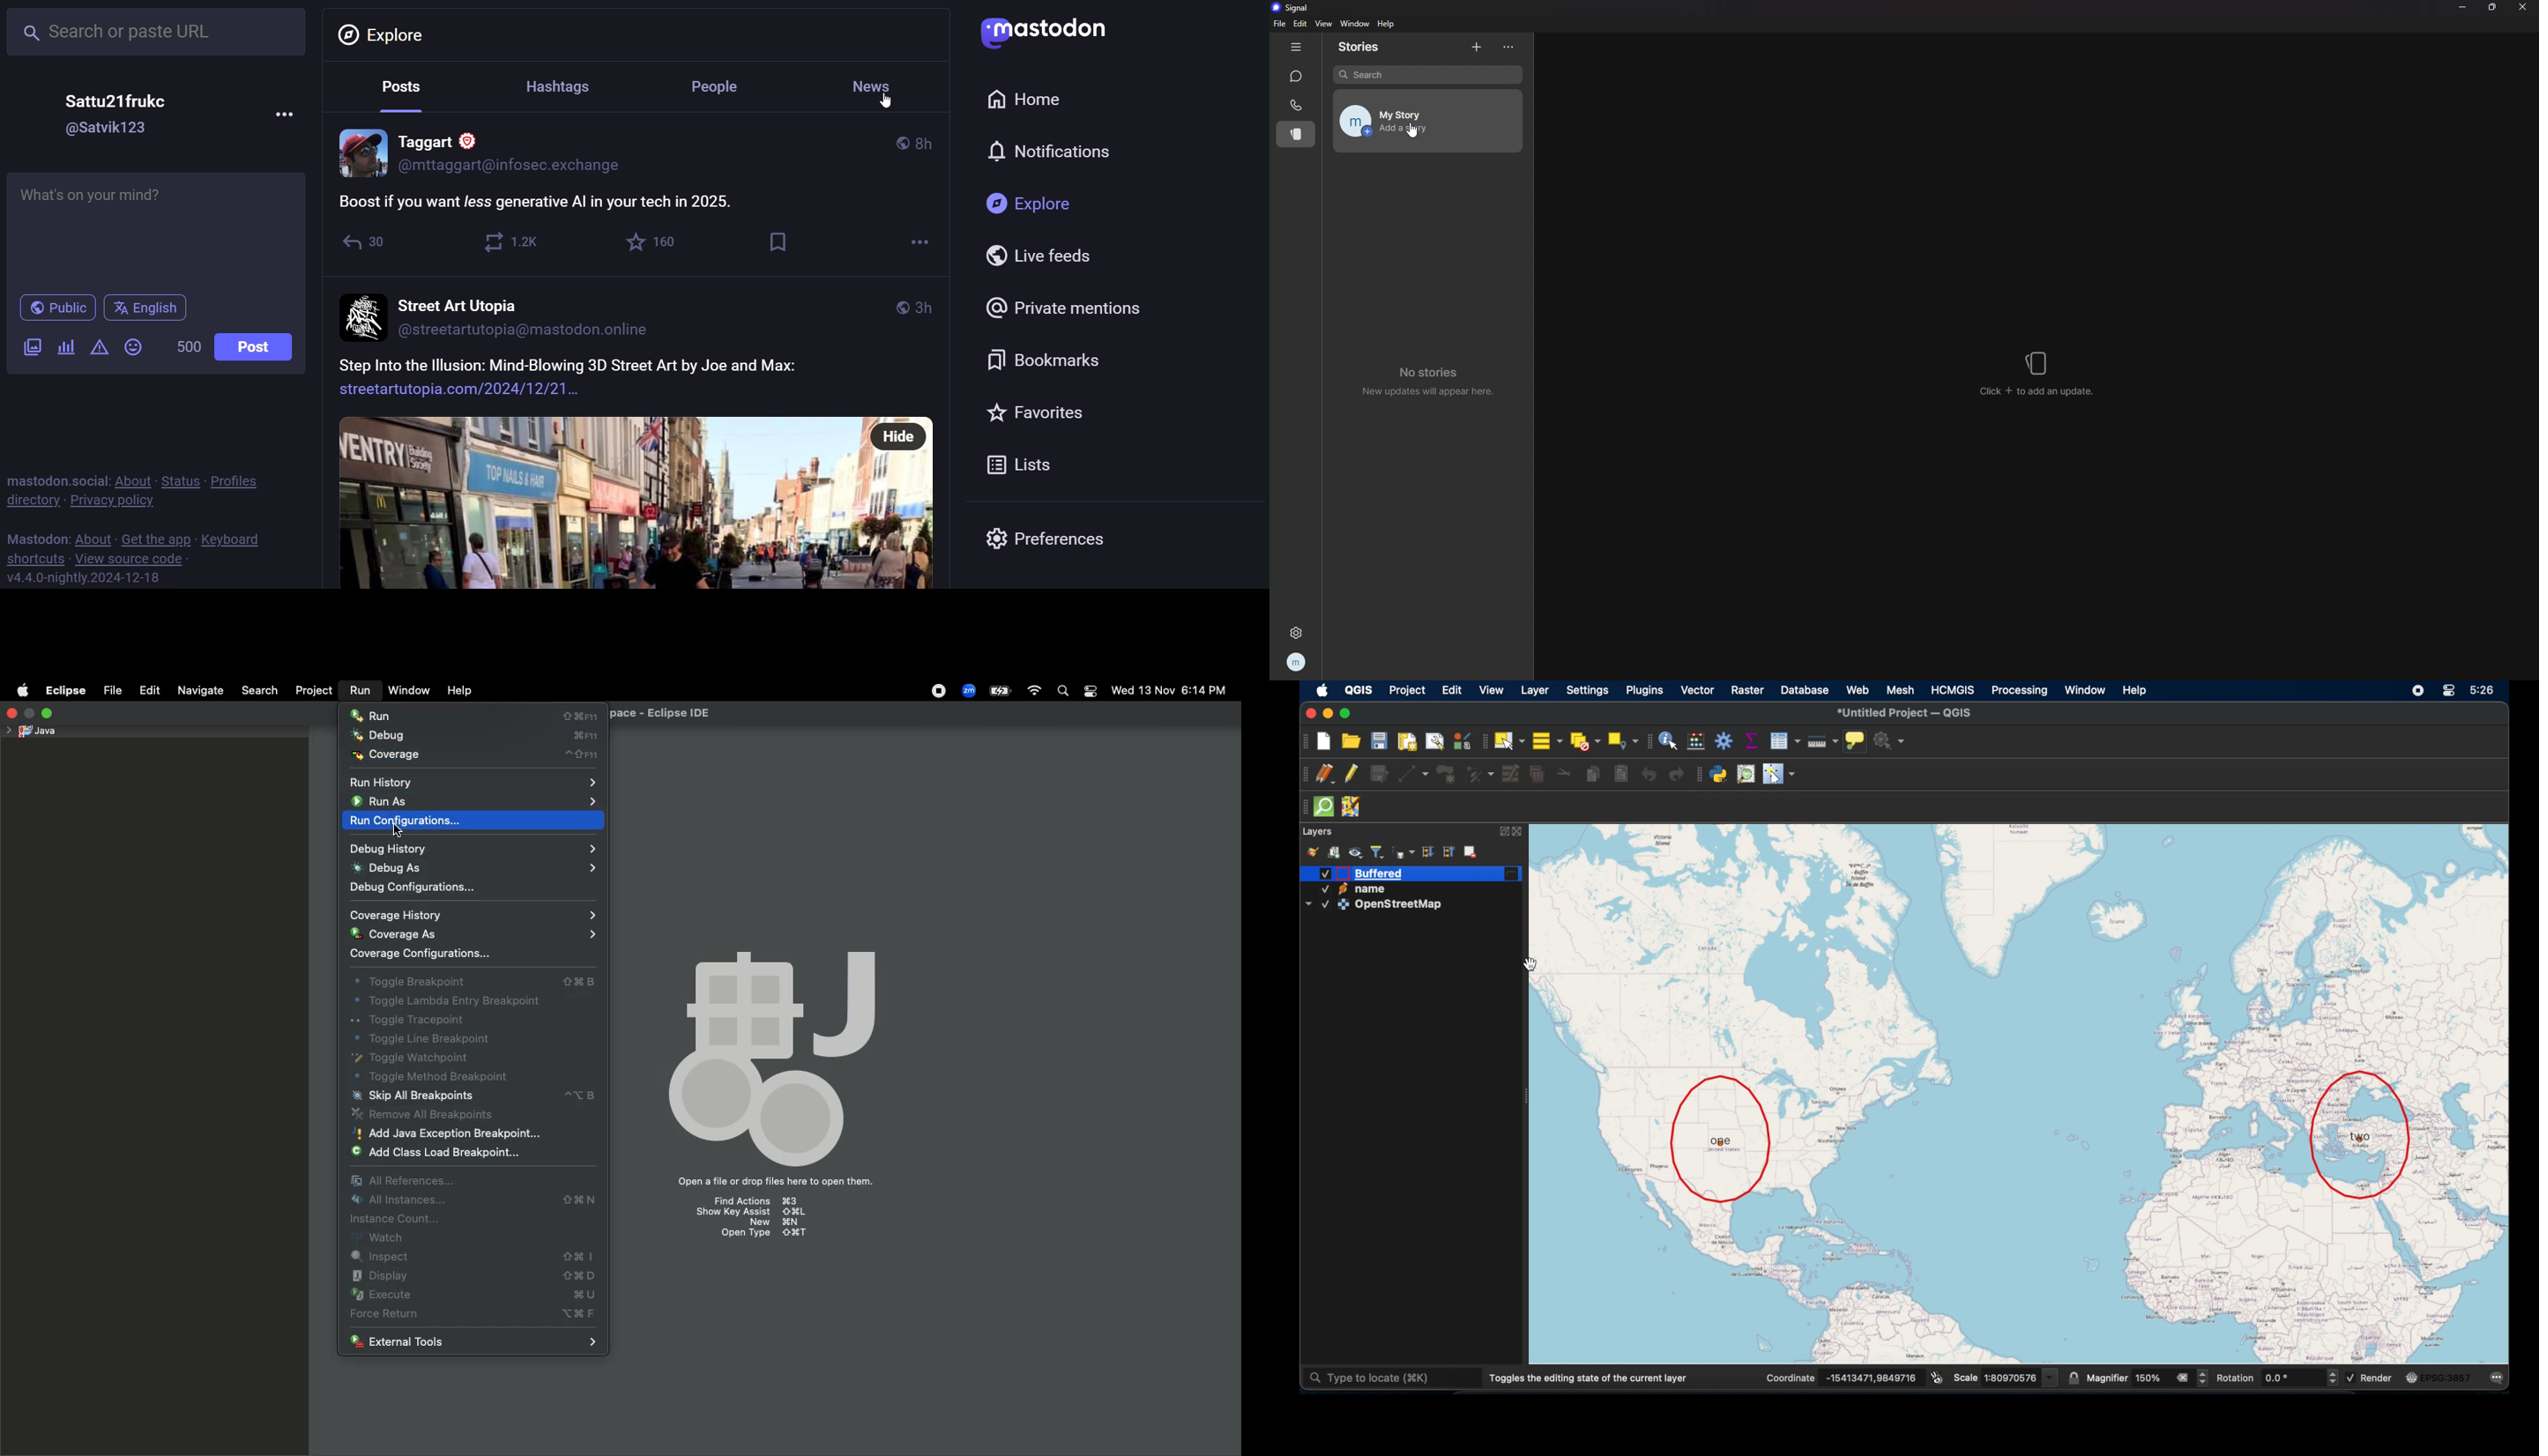  What do you see at coordinates (1873, 1376) in the screenshot?
I see `coordinate values` at bounding box center [1873, 1376].